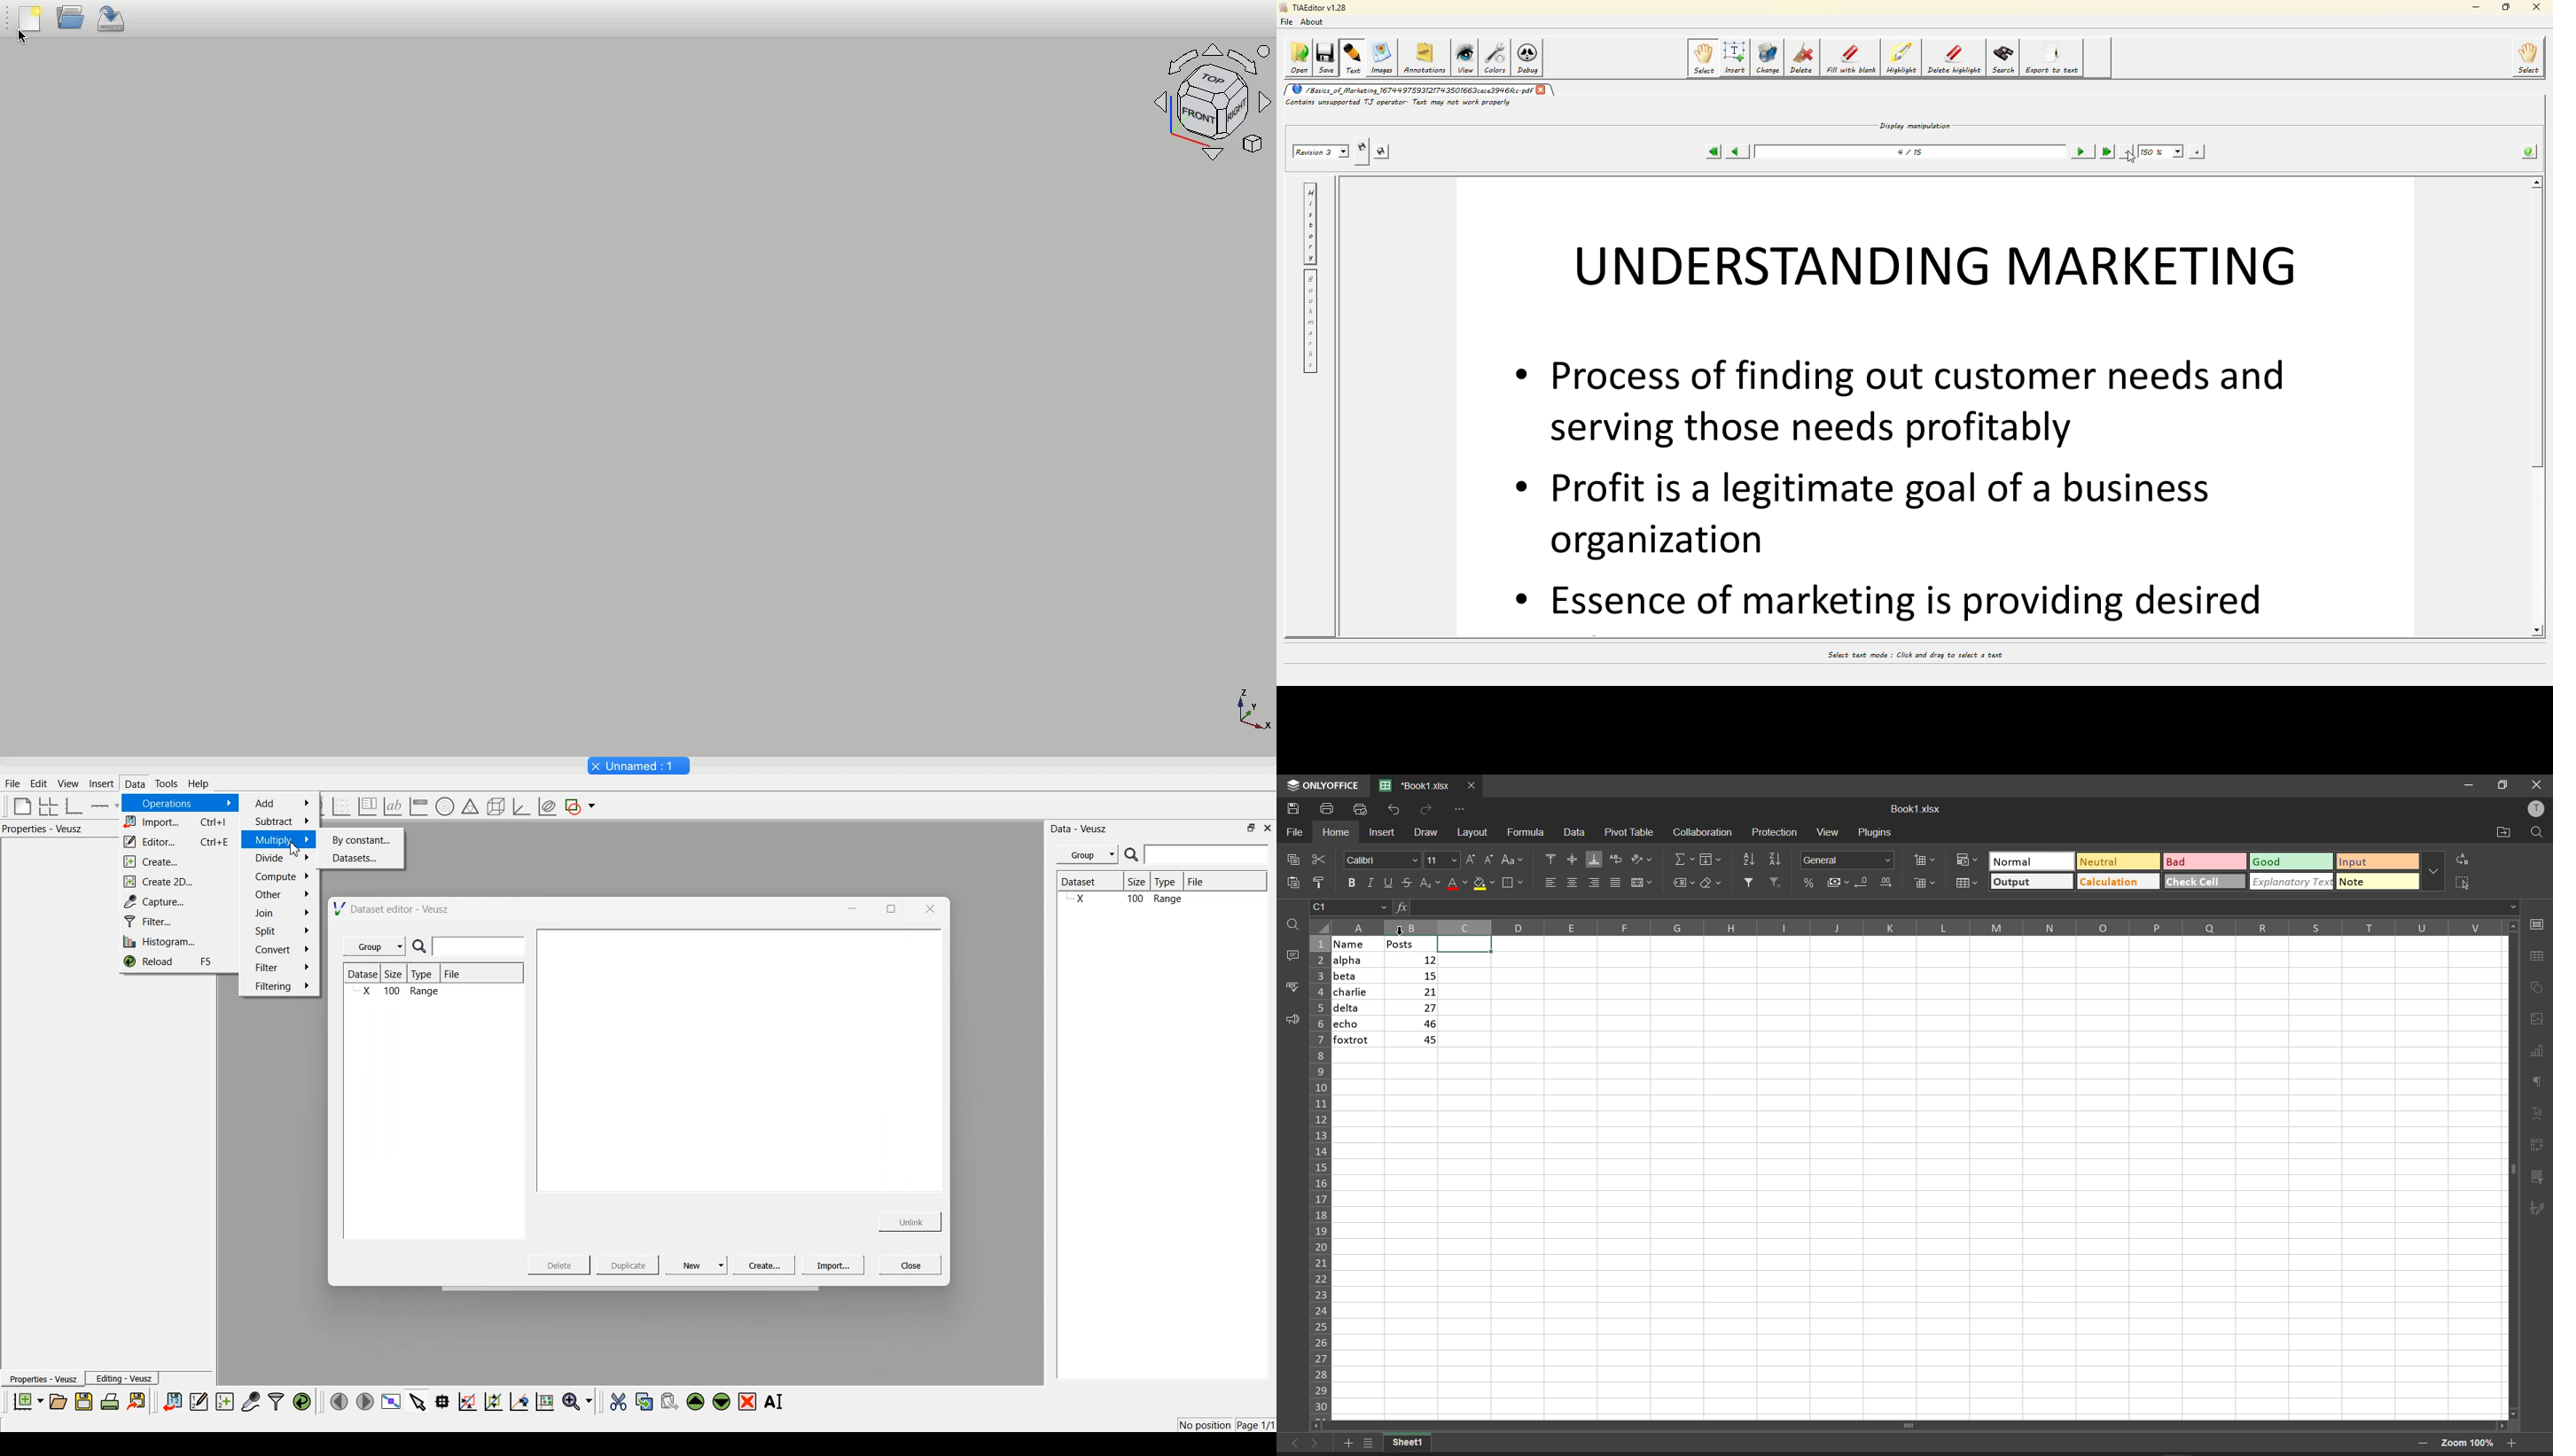 This screenshot has width=2576, height=1456. I want to click on create new datasets, so click(225, 1402).